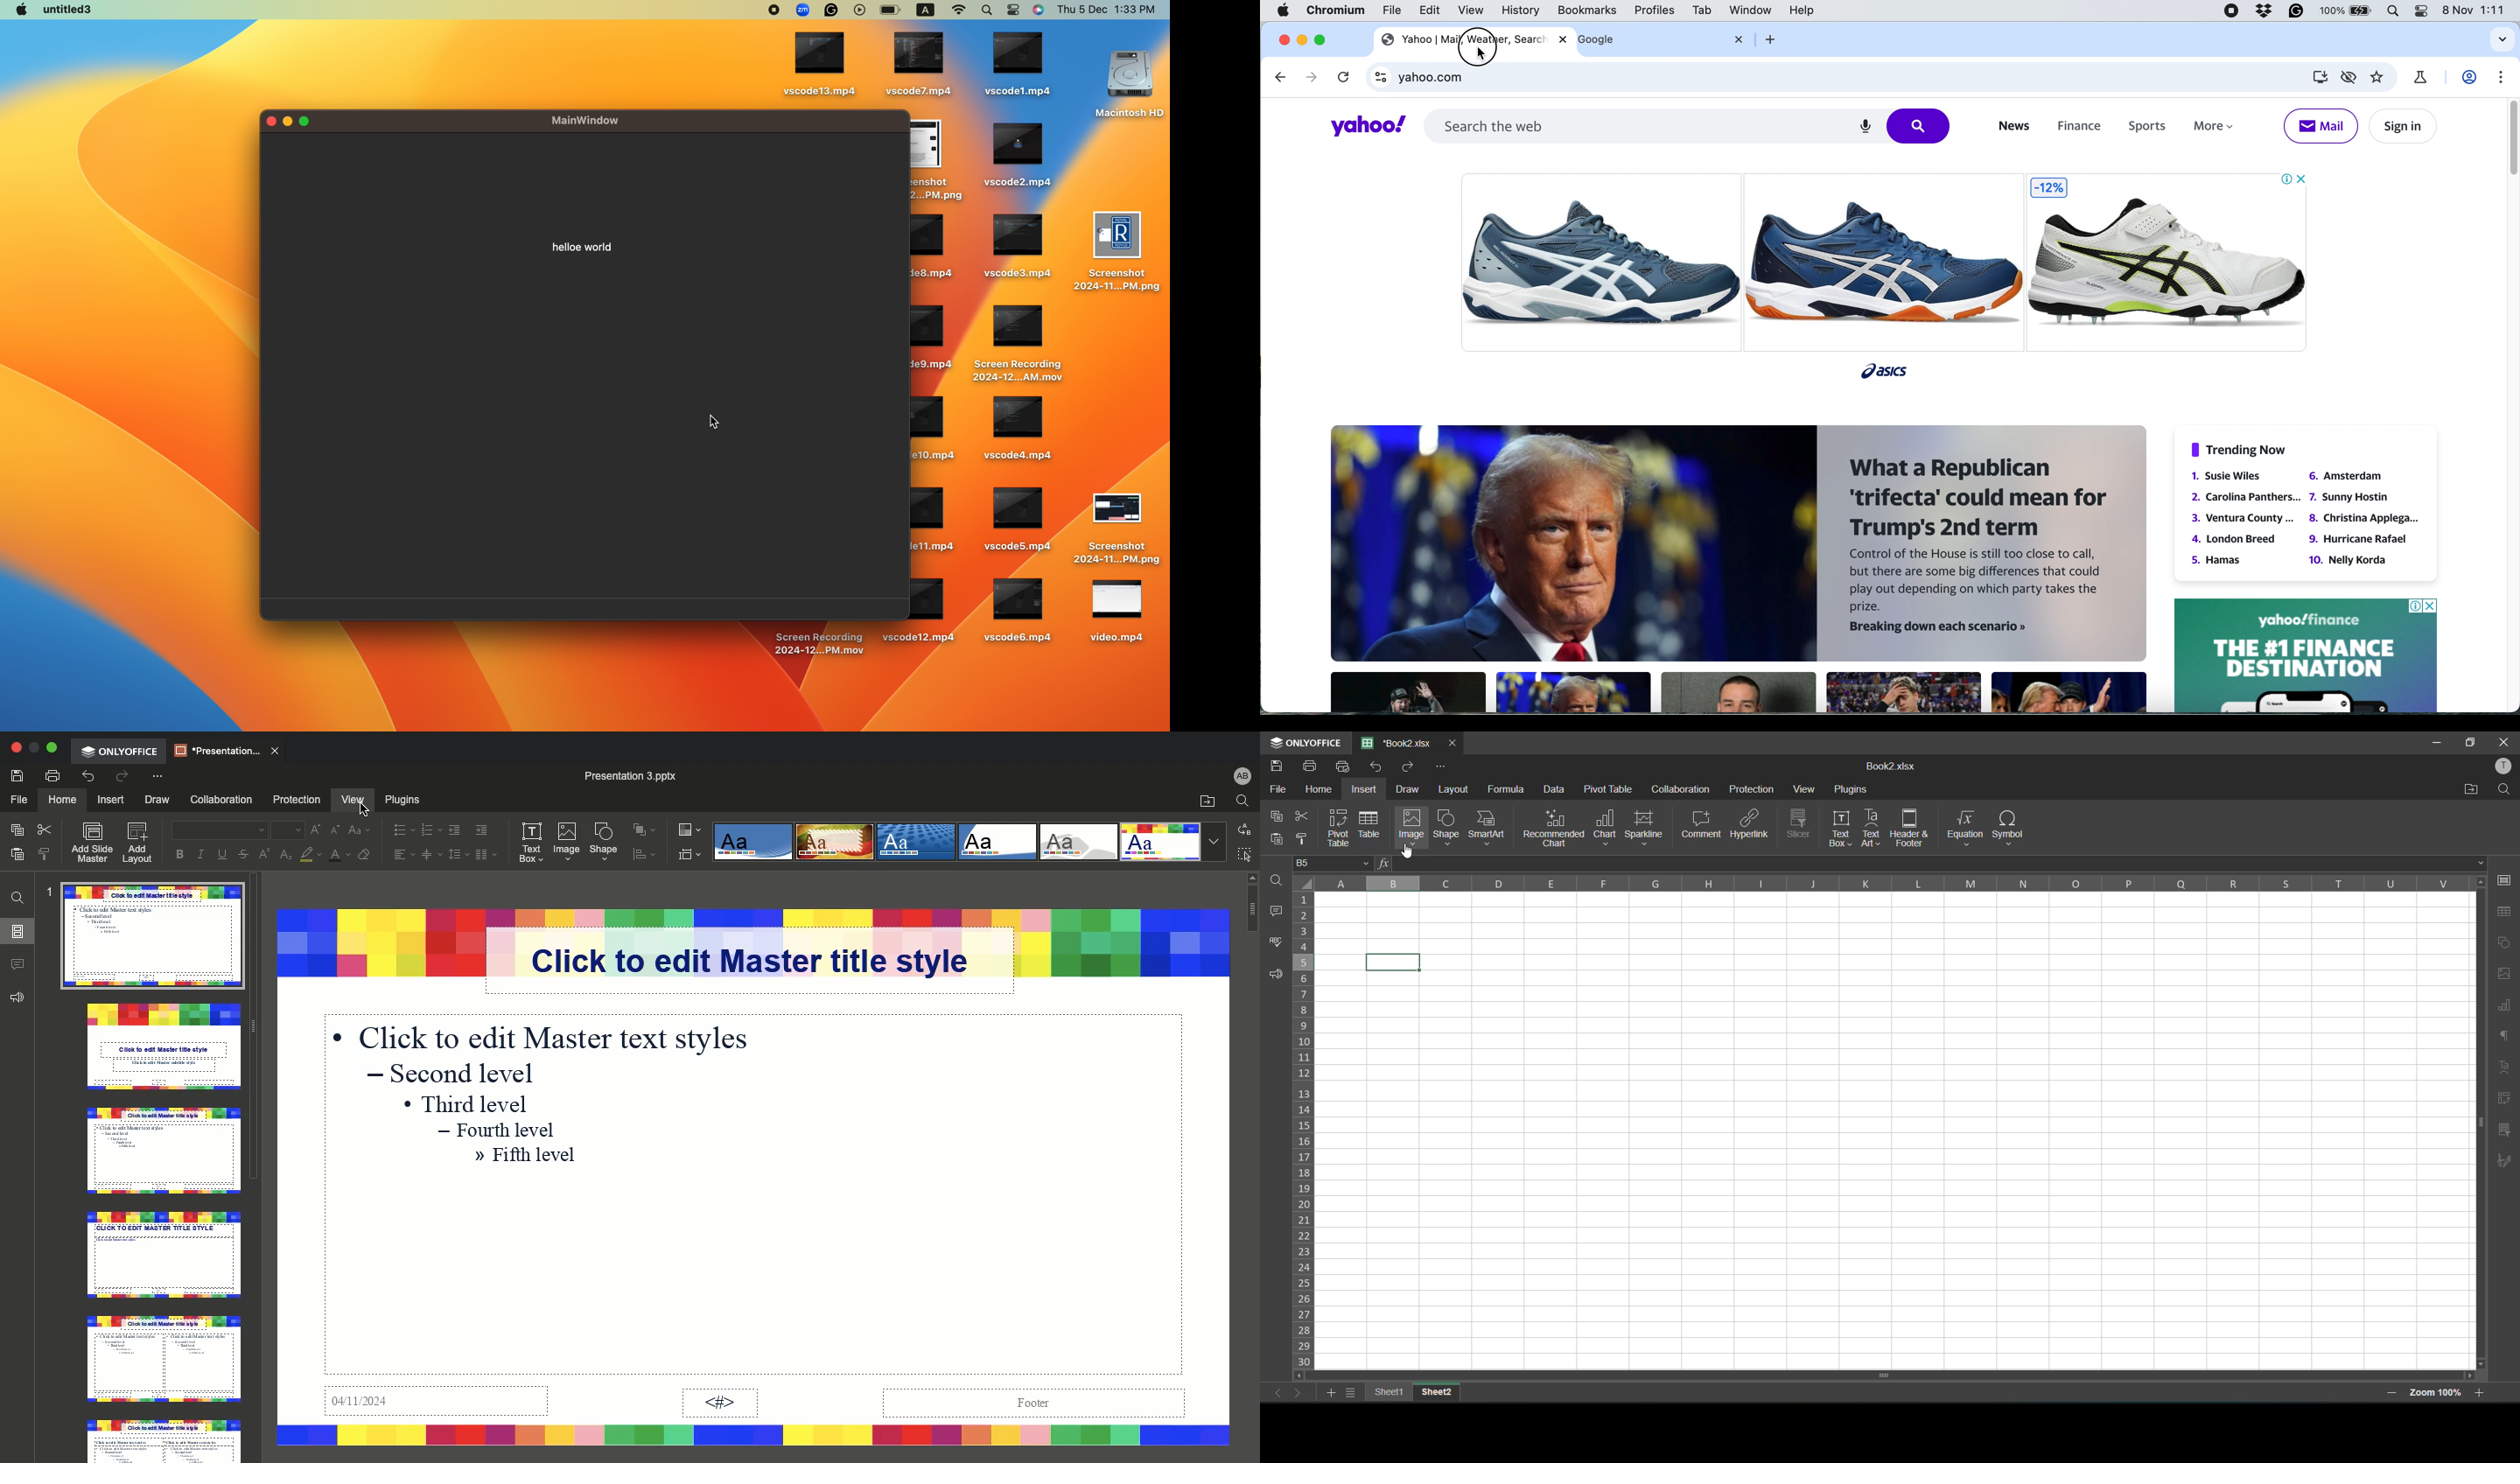  Describe the element at coordinates (643, 775) in the screenshot. I see `Presentation 3 pptx.` at that location.